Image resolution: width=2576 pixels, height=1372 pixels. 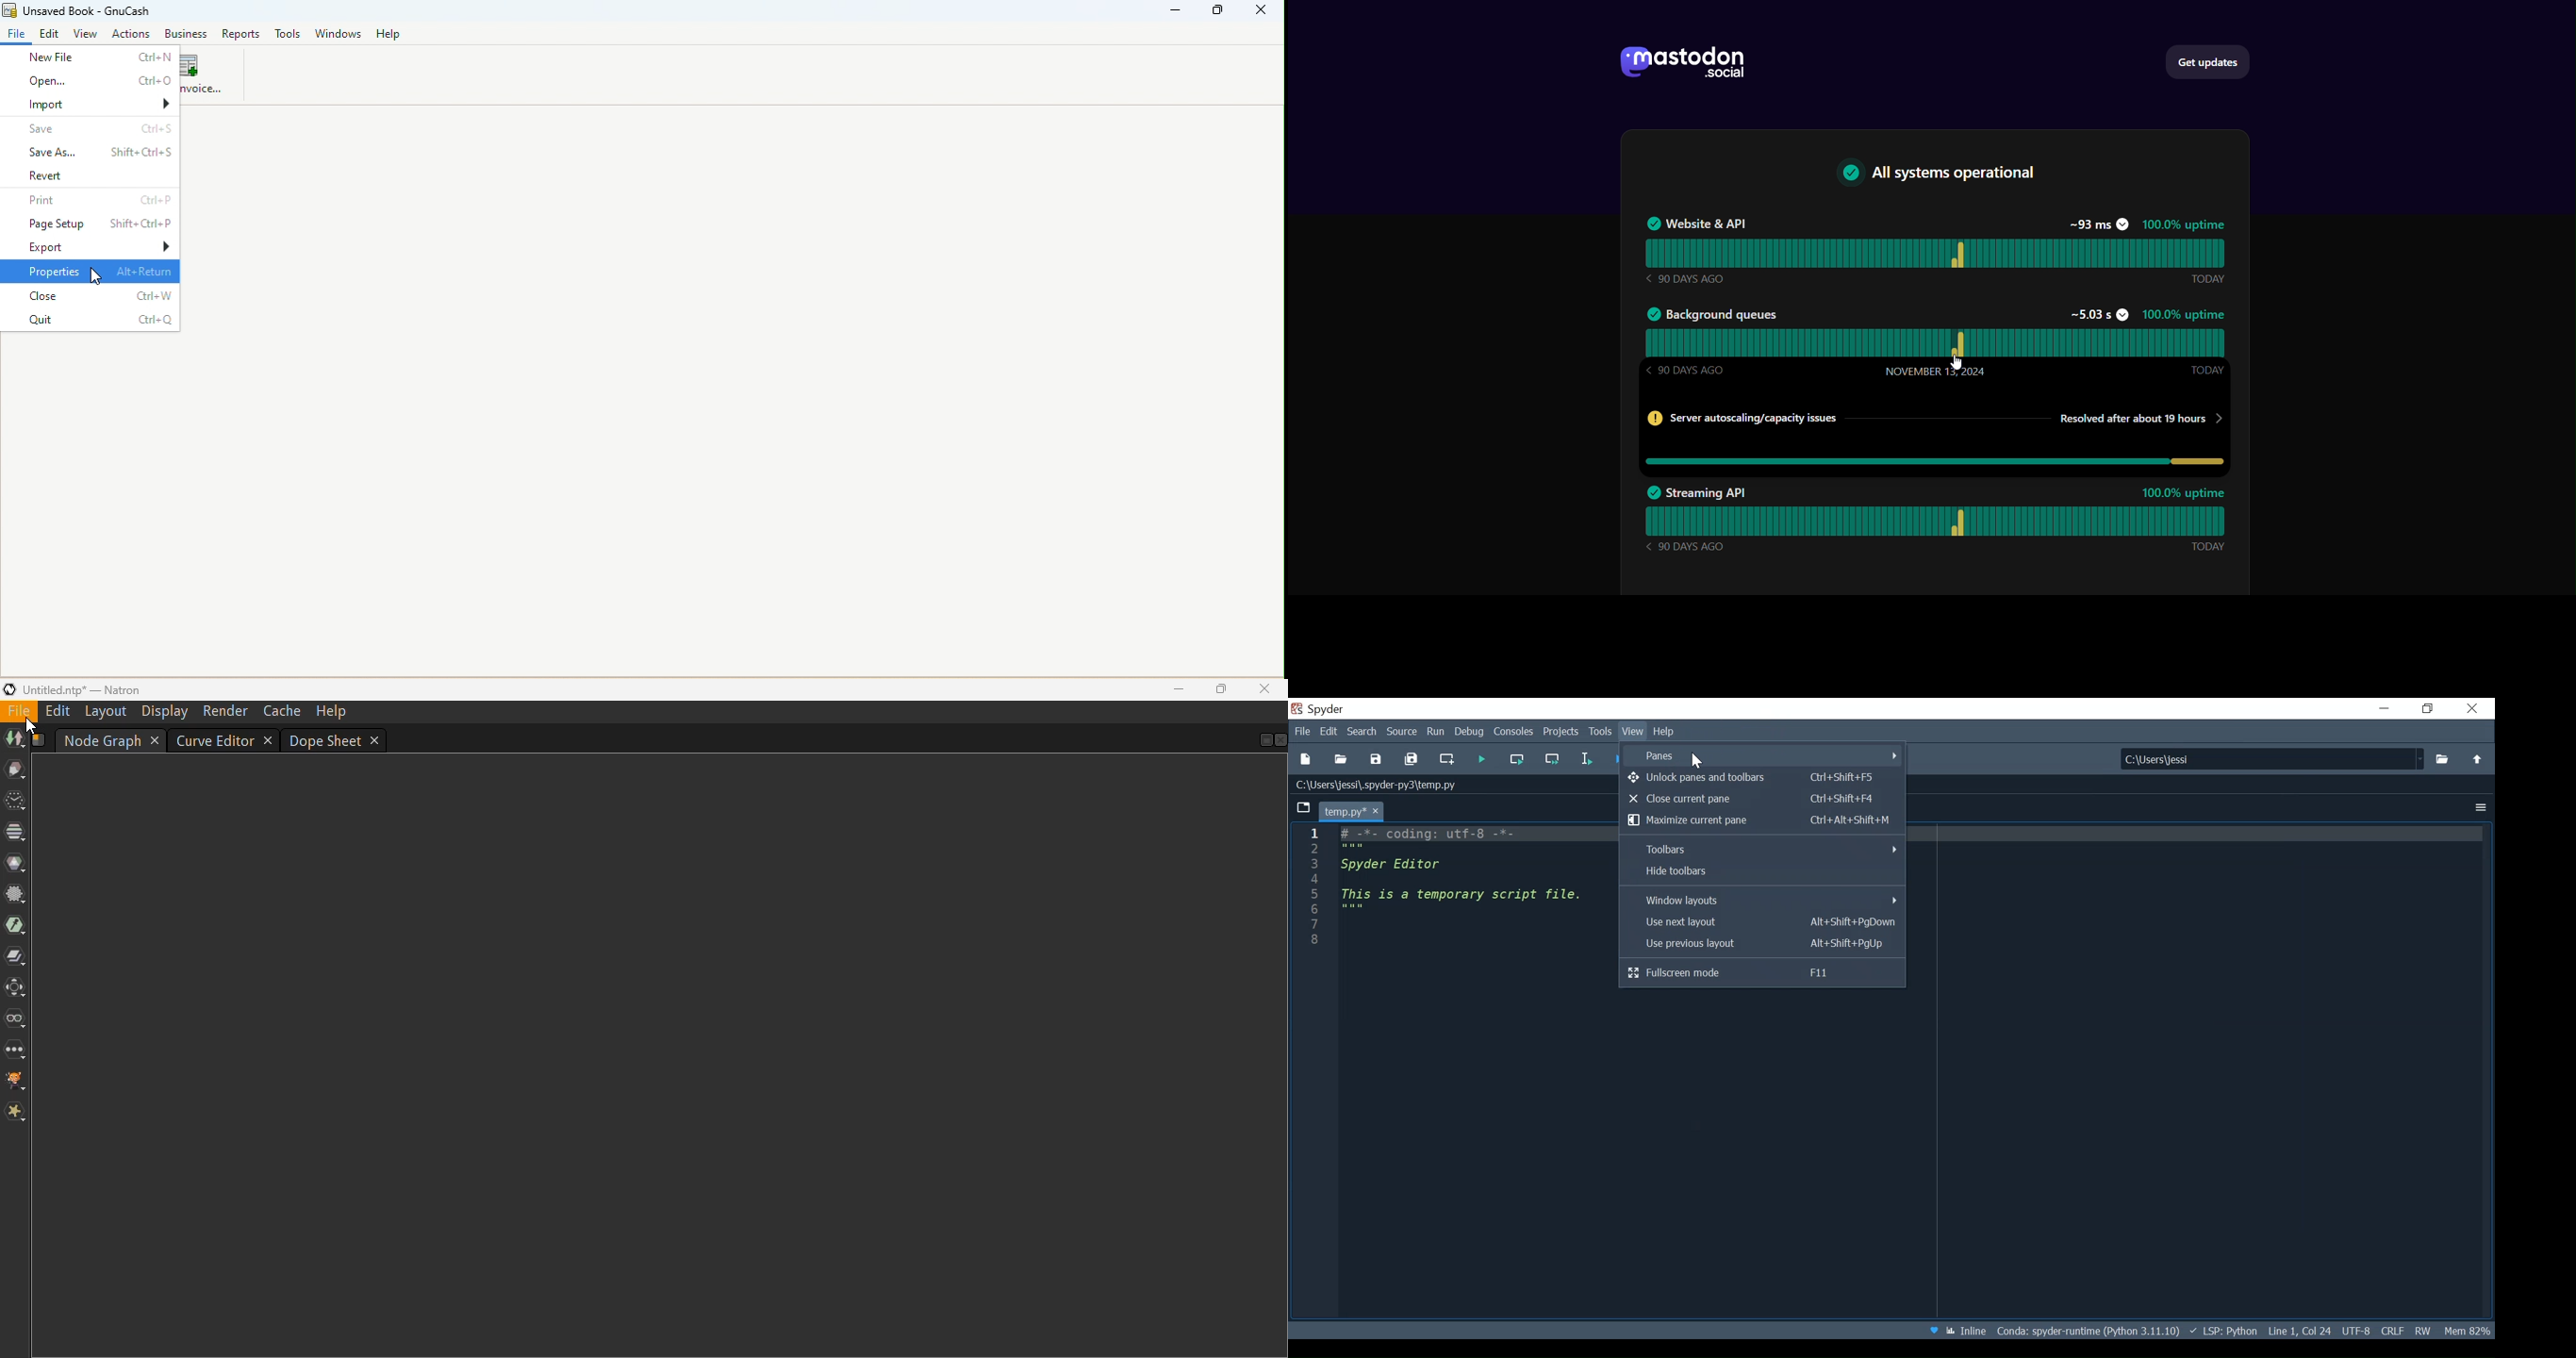 I want to click on File, so click(x=1302, y=731).